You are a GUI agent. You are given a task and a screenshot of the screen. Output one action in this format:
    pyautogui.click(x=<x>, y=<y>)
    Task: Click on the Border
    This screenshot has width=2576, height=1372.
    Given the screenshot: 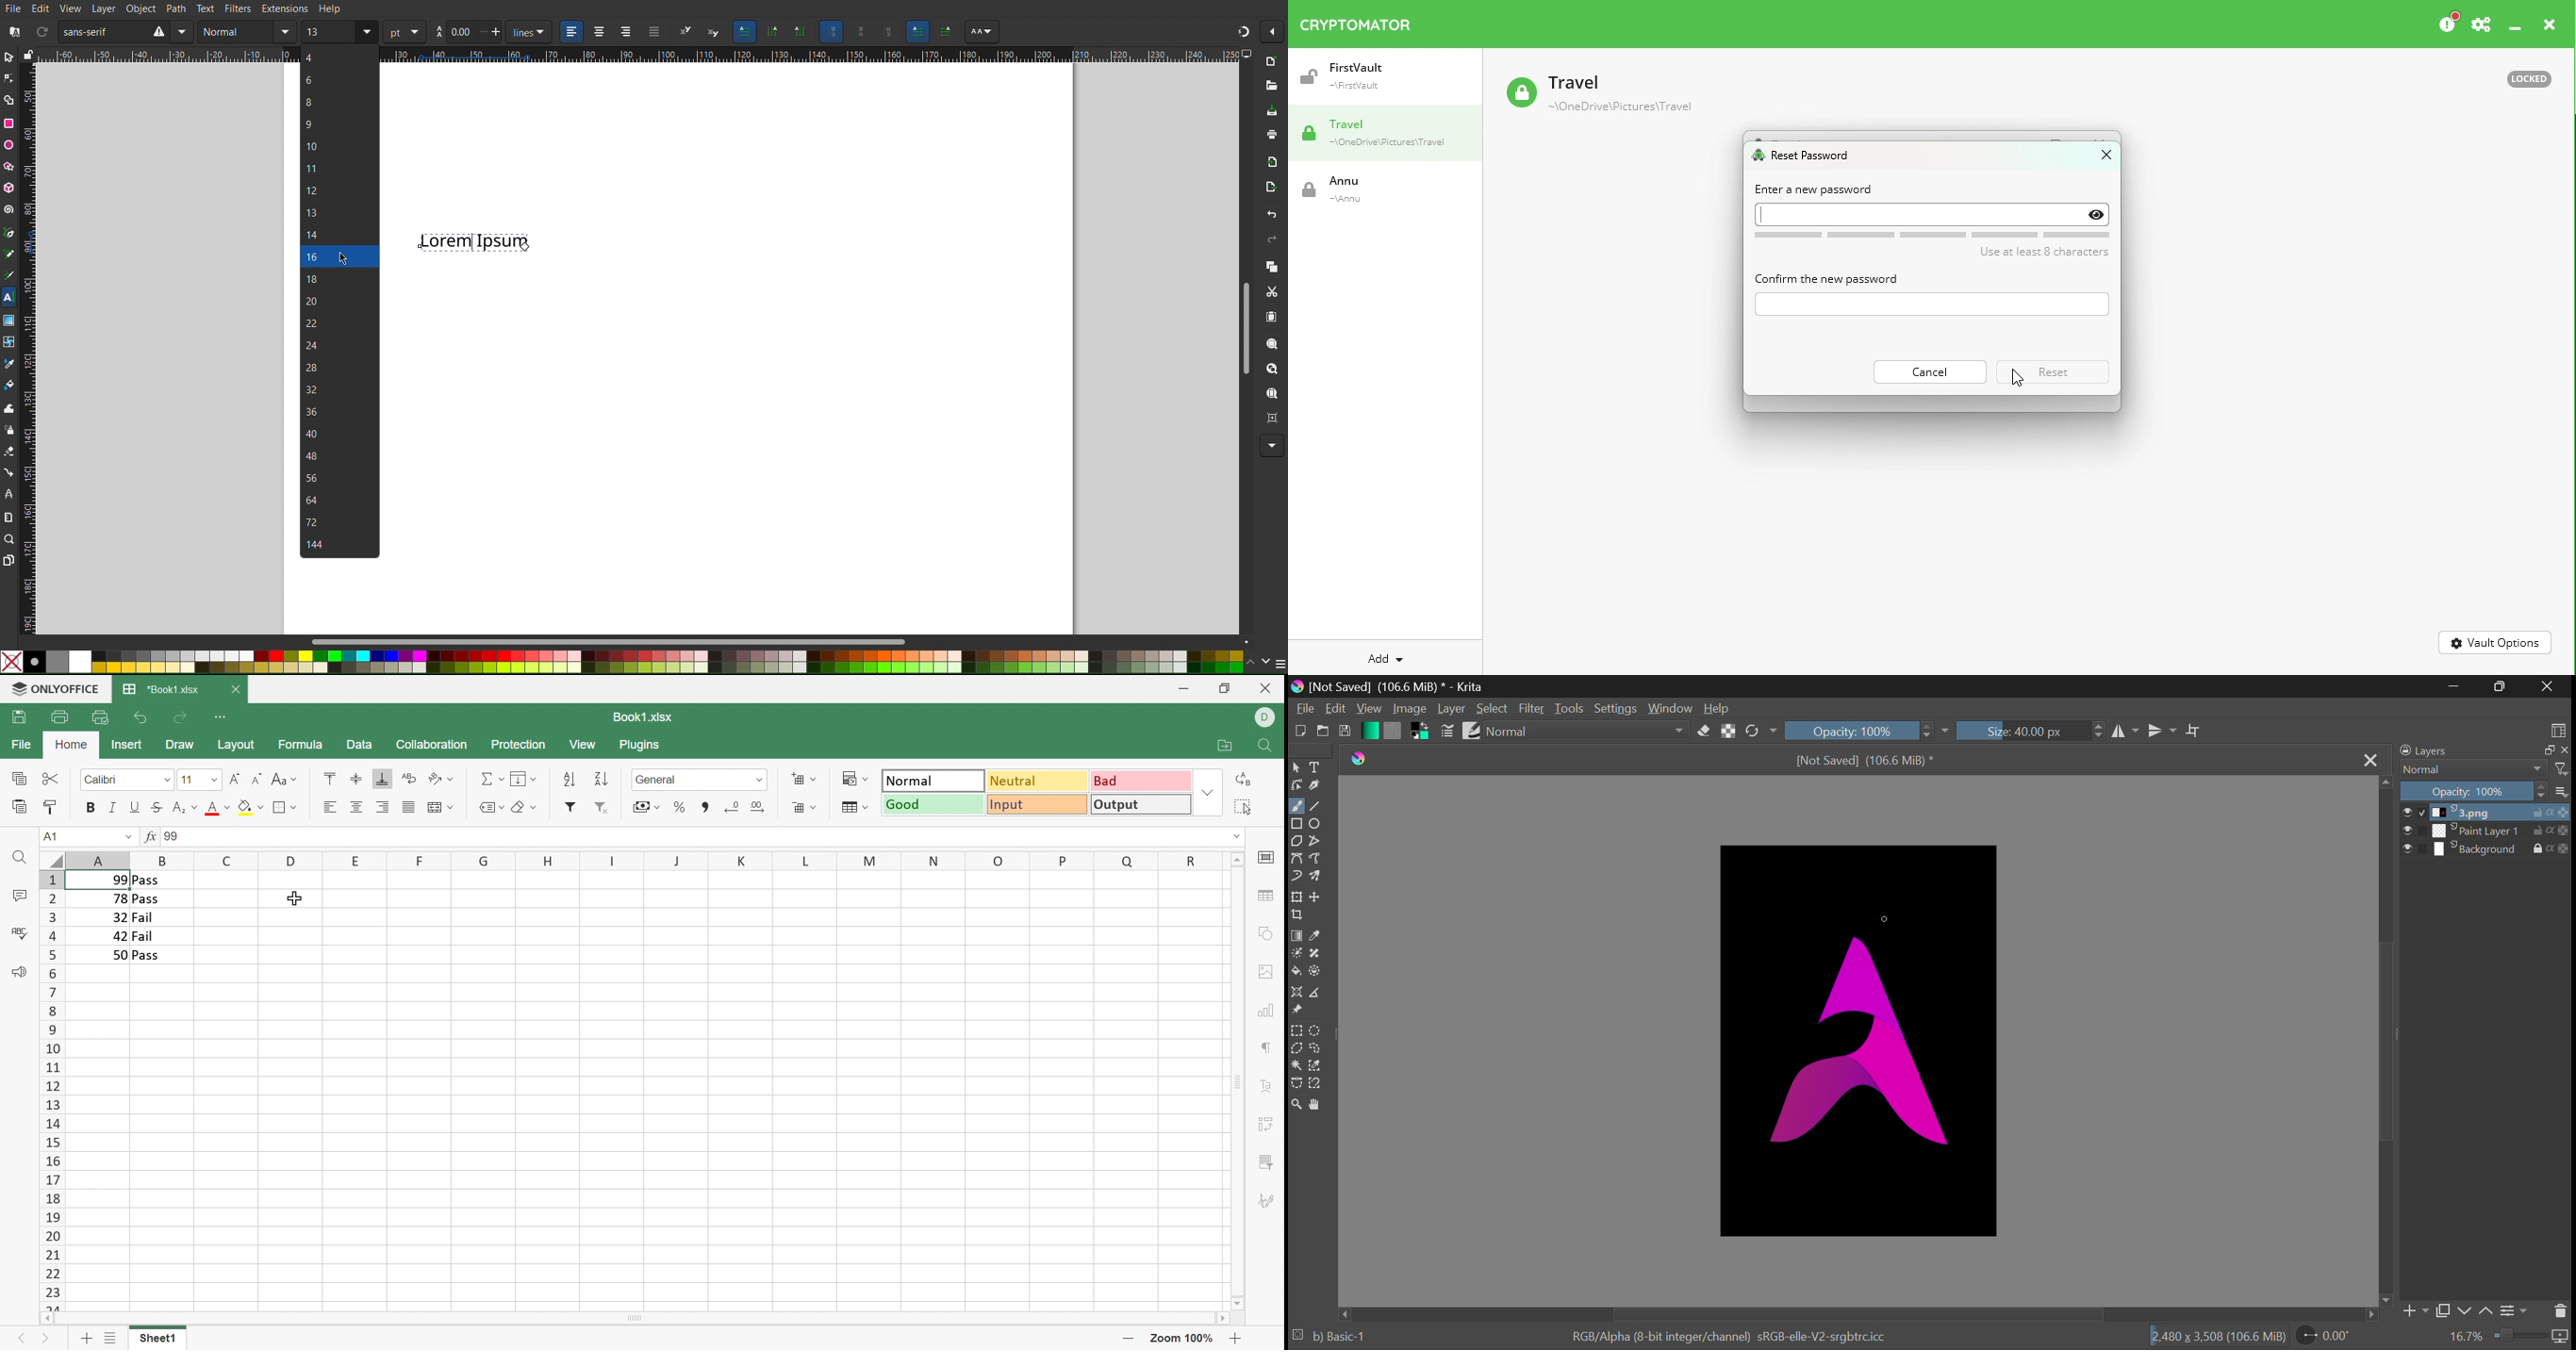 What is the action you would take?
    pyautogui.click(x=285, y=808)
    